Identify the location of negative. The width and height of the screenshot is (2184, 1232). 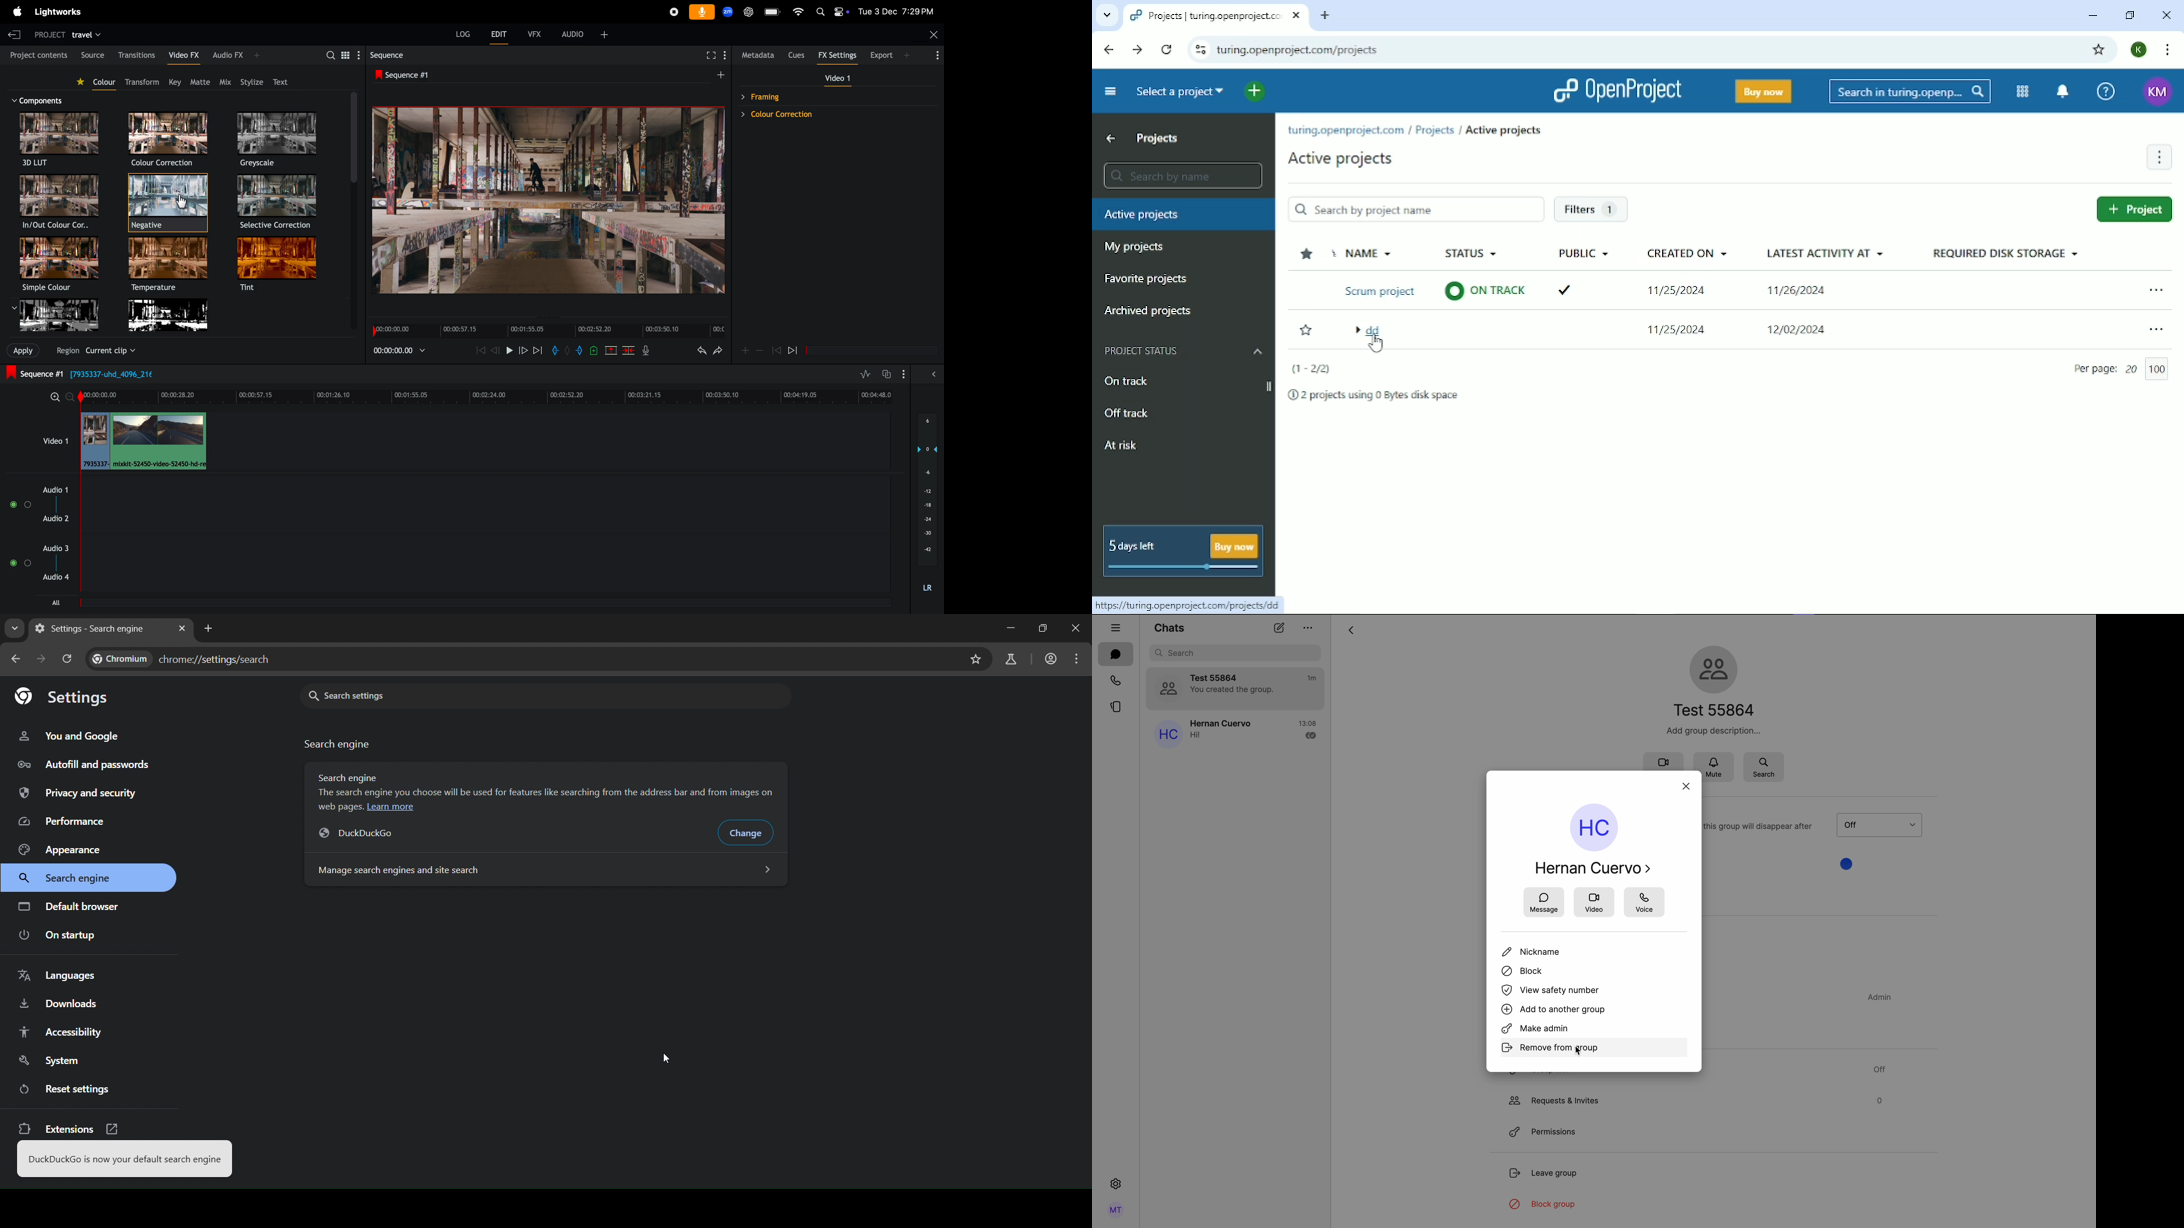
(169, 204).